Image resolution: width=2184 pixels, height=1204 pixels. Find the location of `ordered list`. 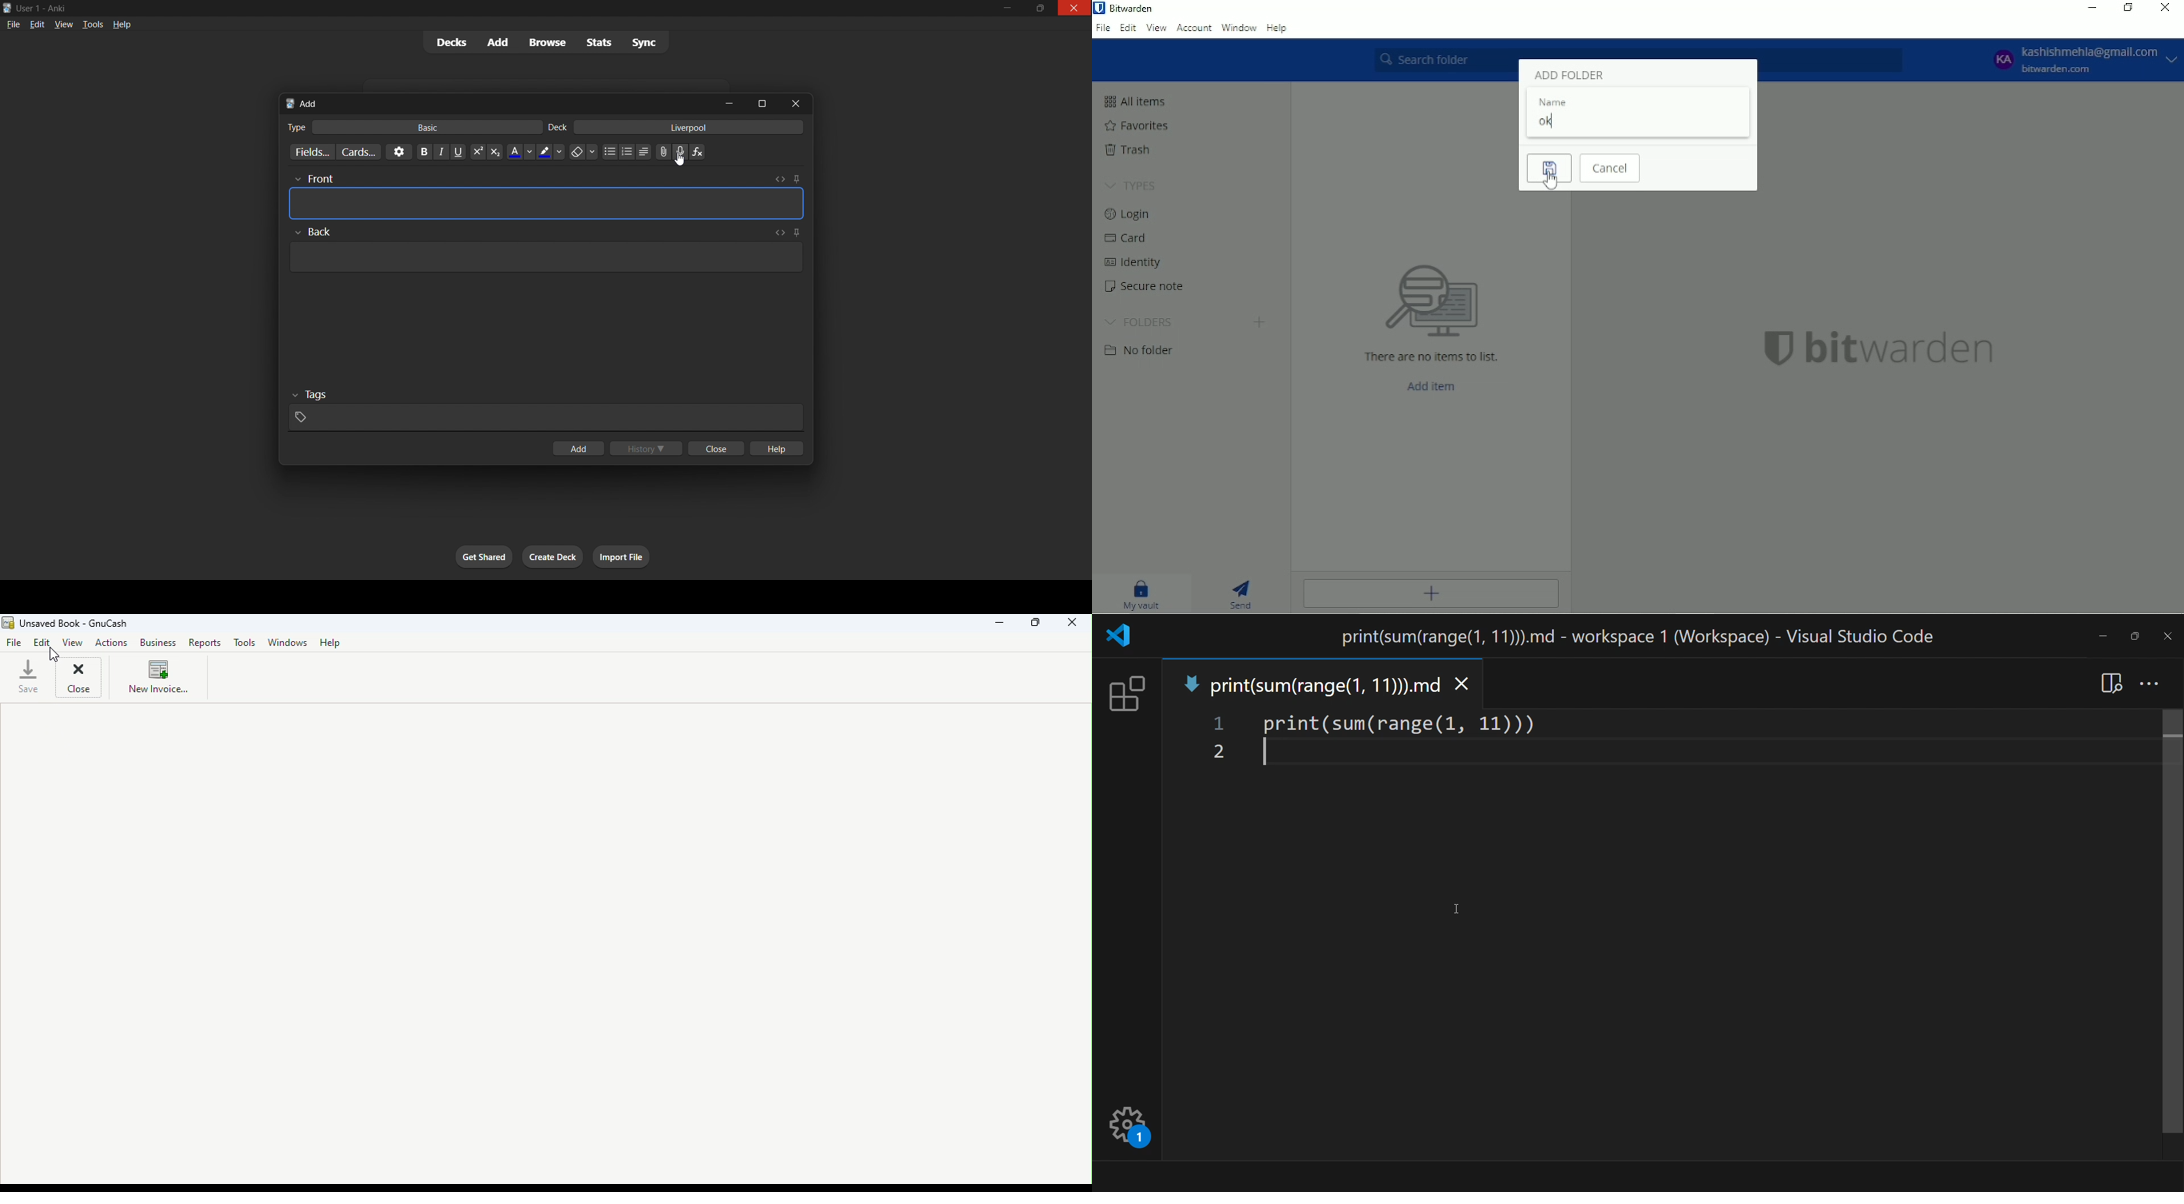

ordered list is located at coordinates (627, 153).